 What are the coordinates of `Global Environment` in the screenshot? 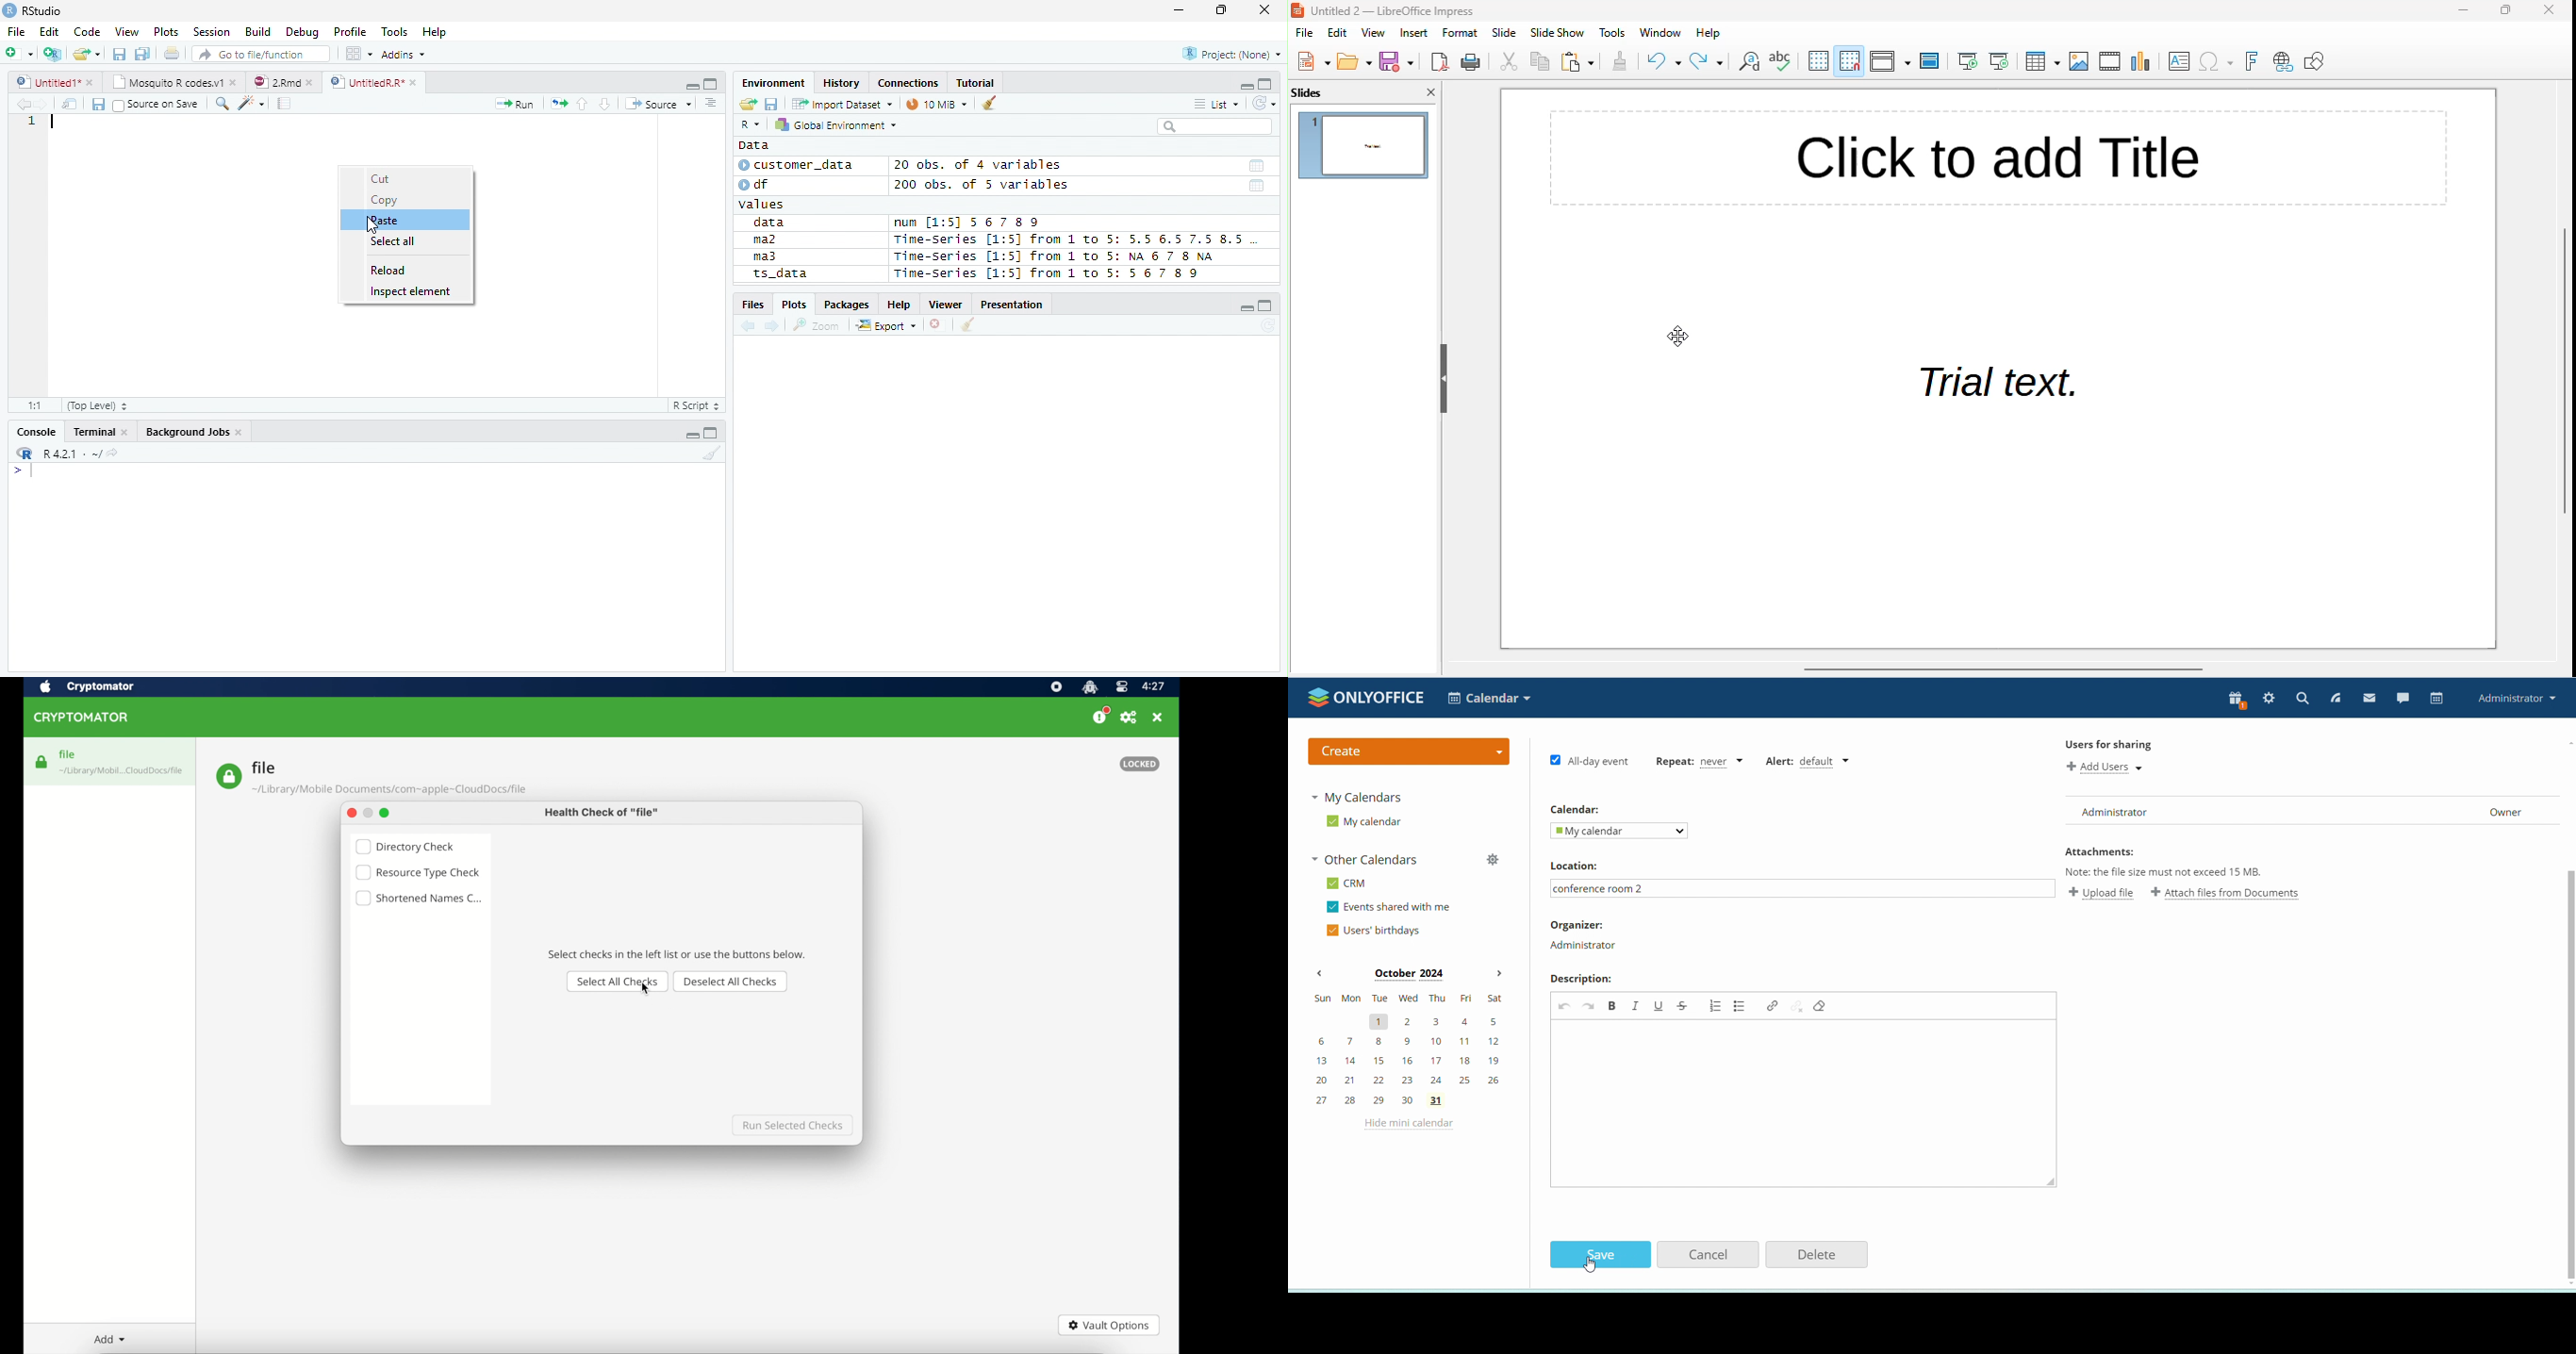 It's located at (836, 124).